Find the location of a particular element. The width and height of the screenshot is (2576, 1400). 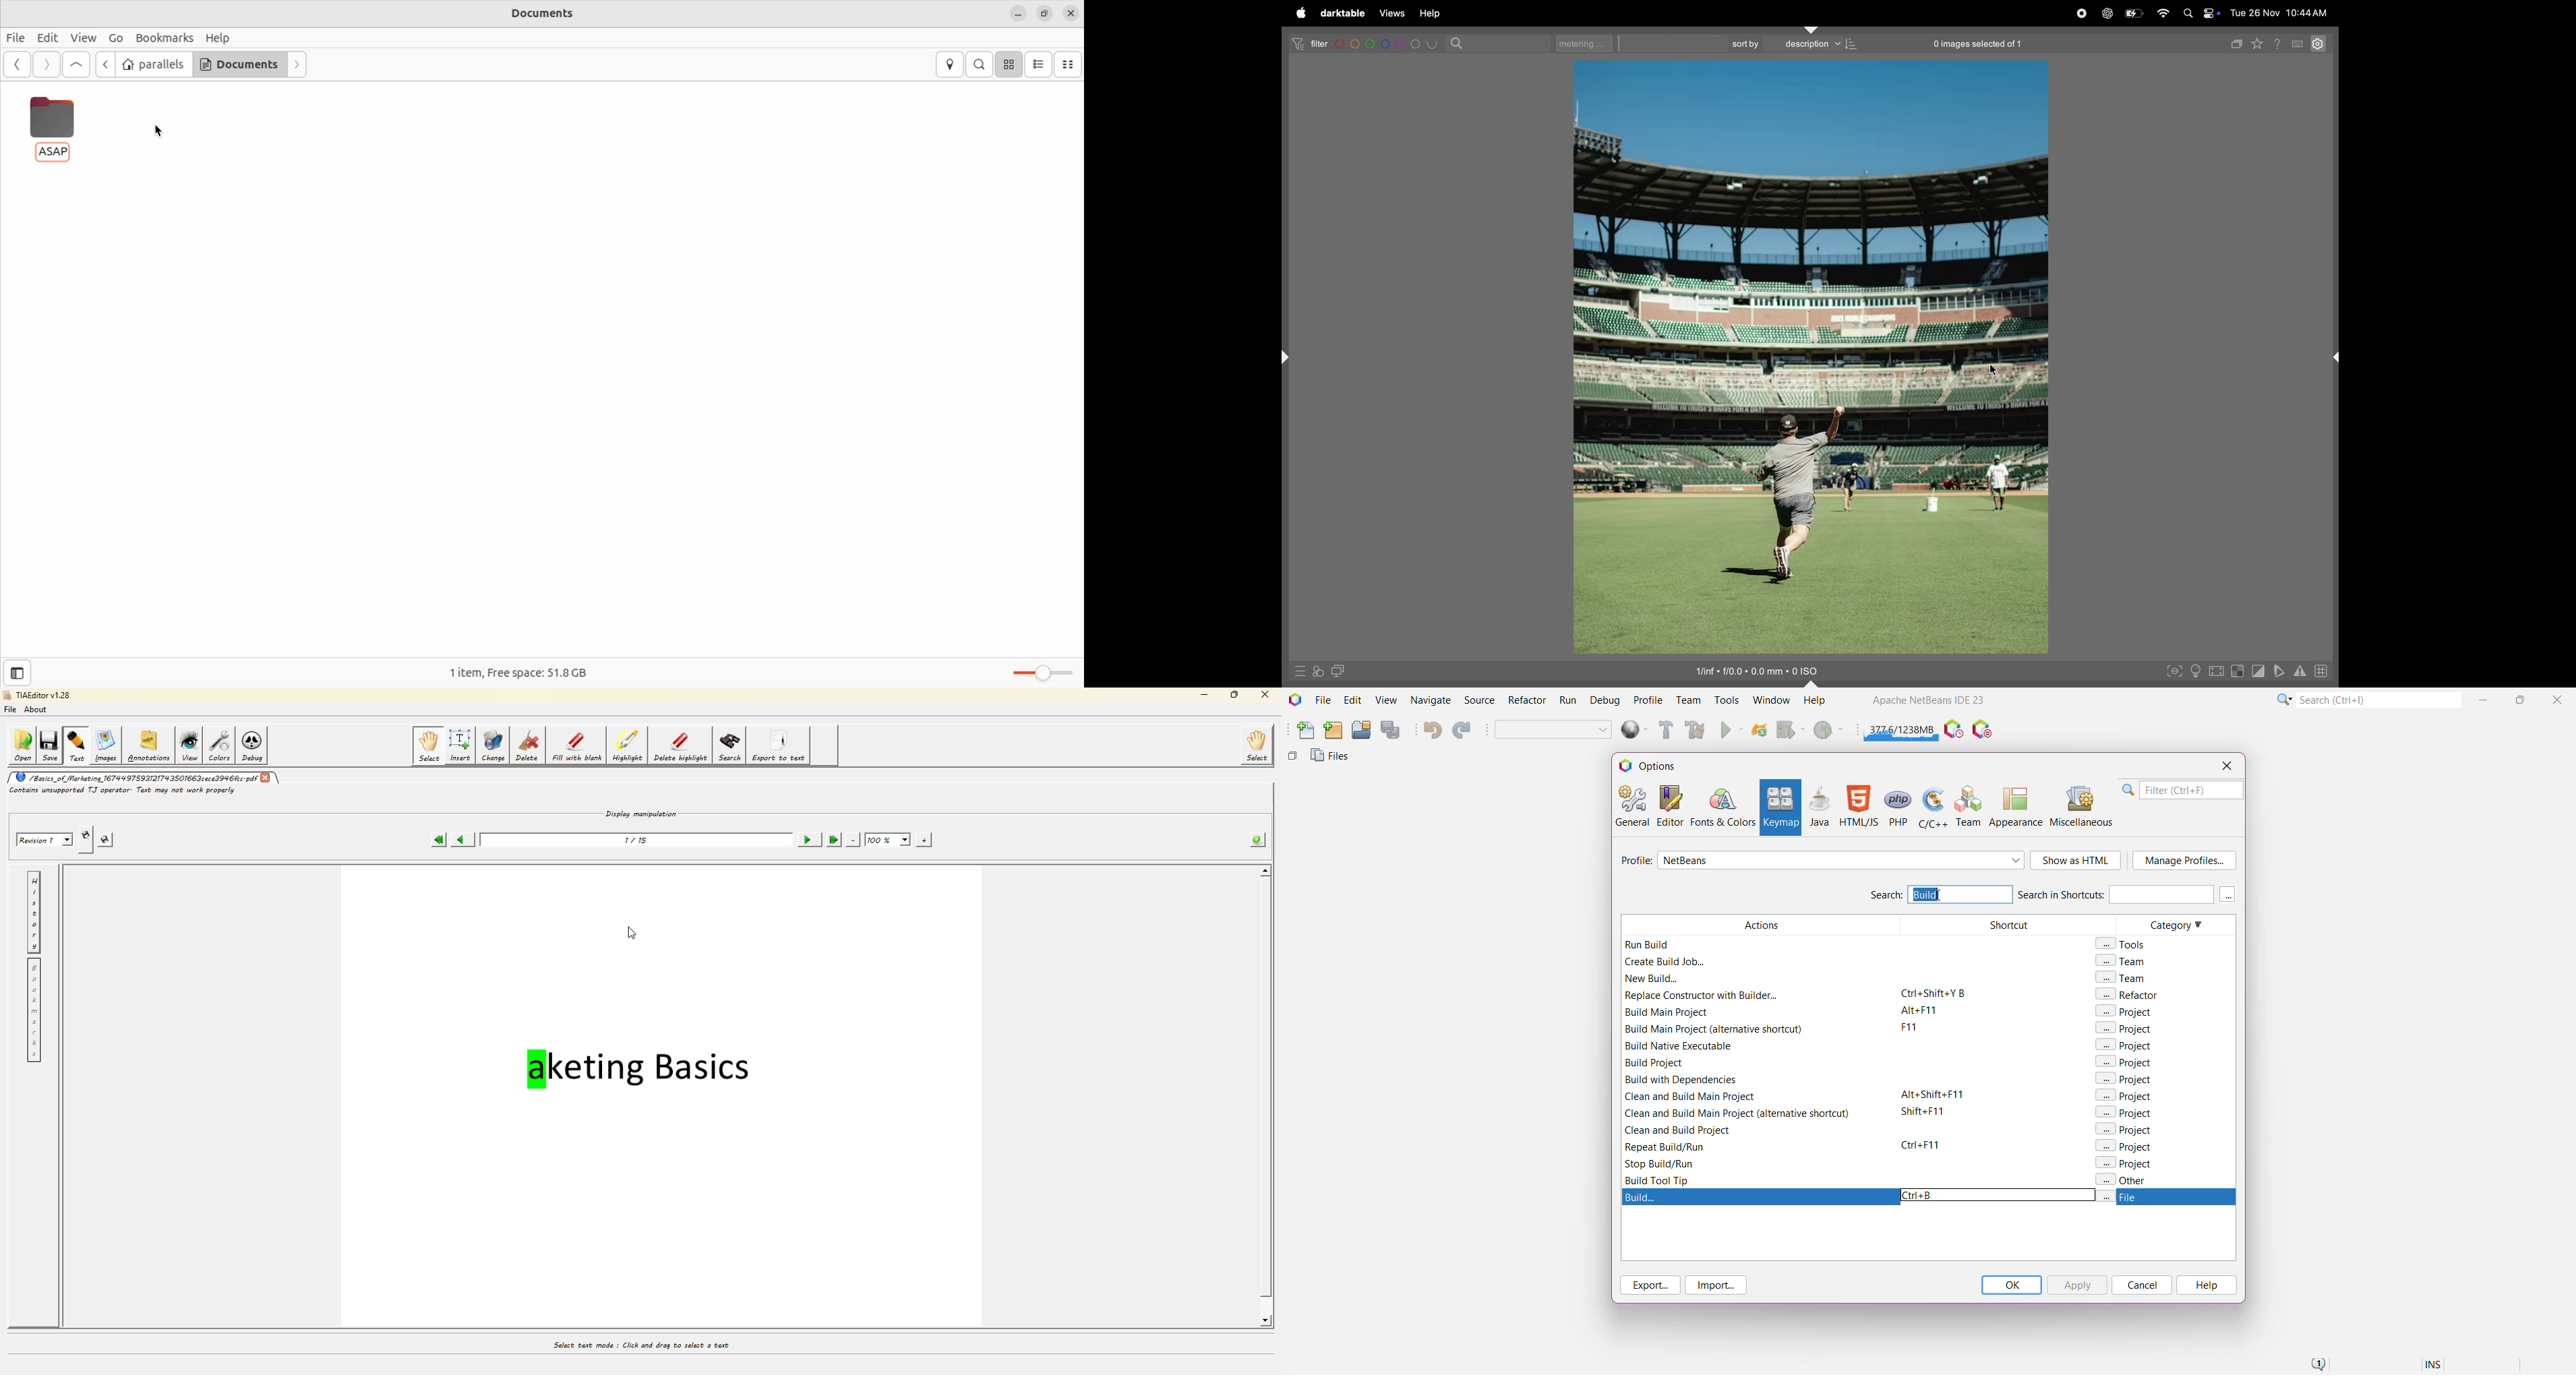

image is located at coordinates (1810, 358).